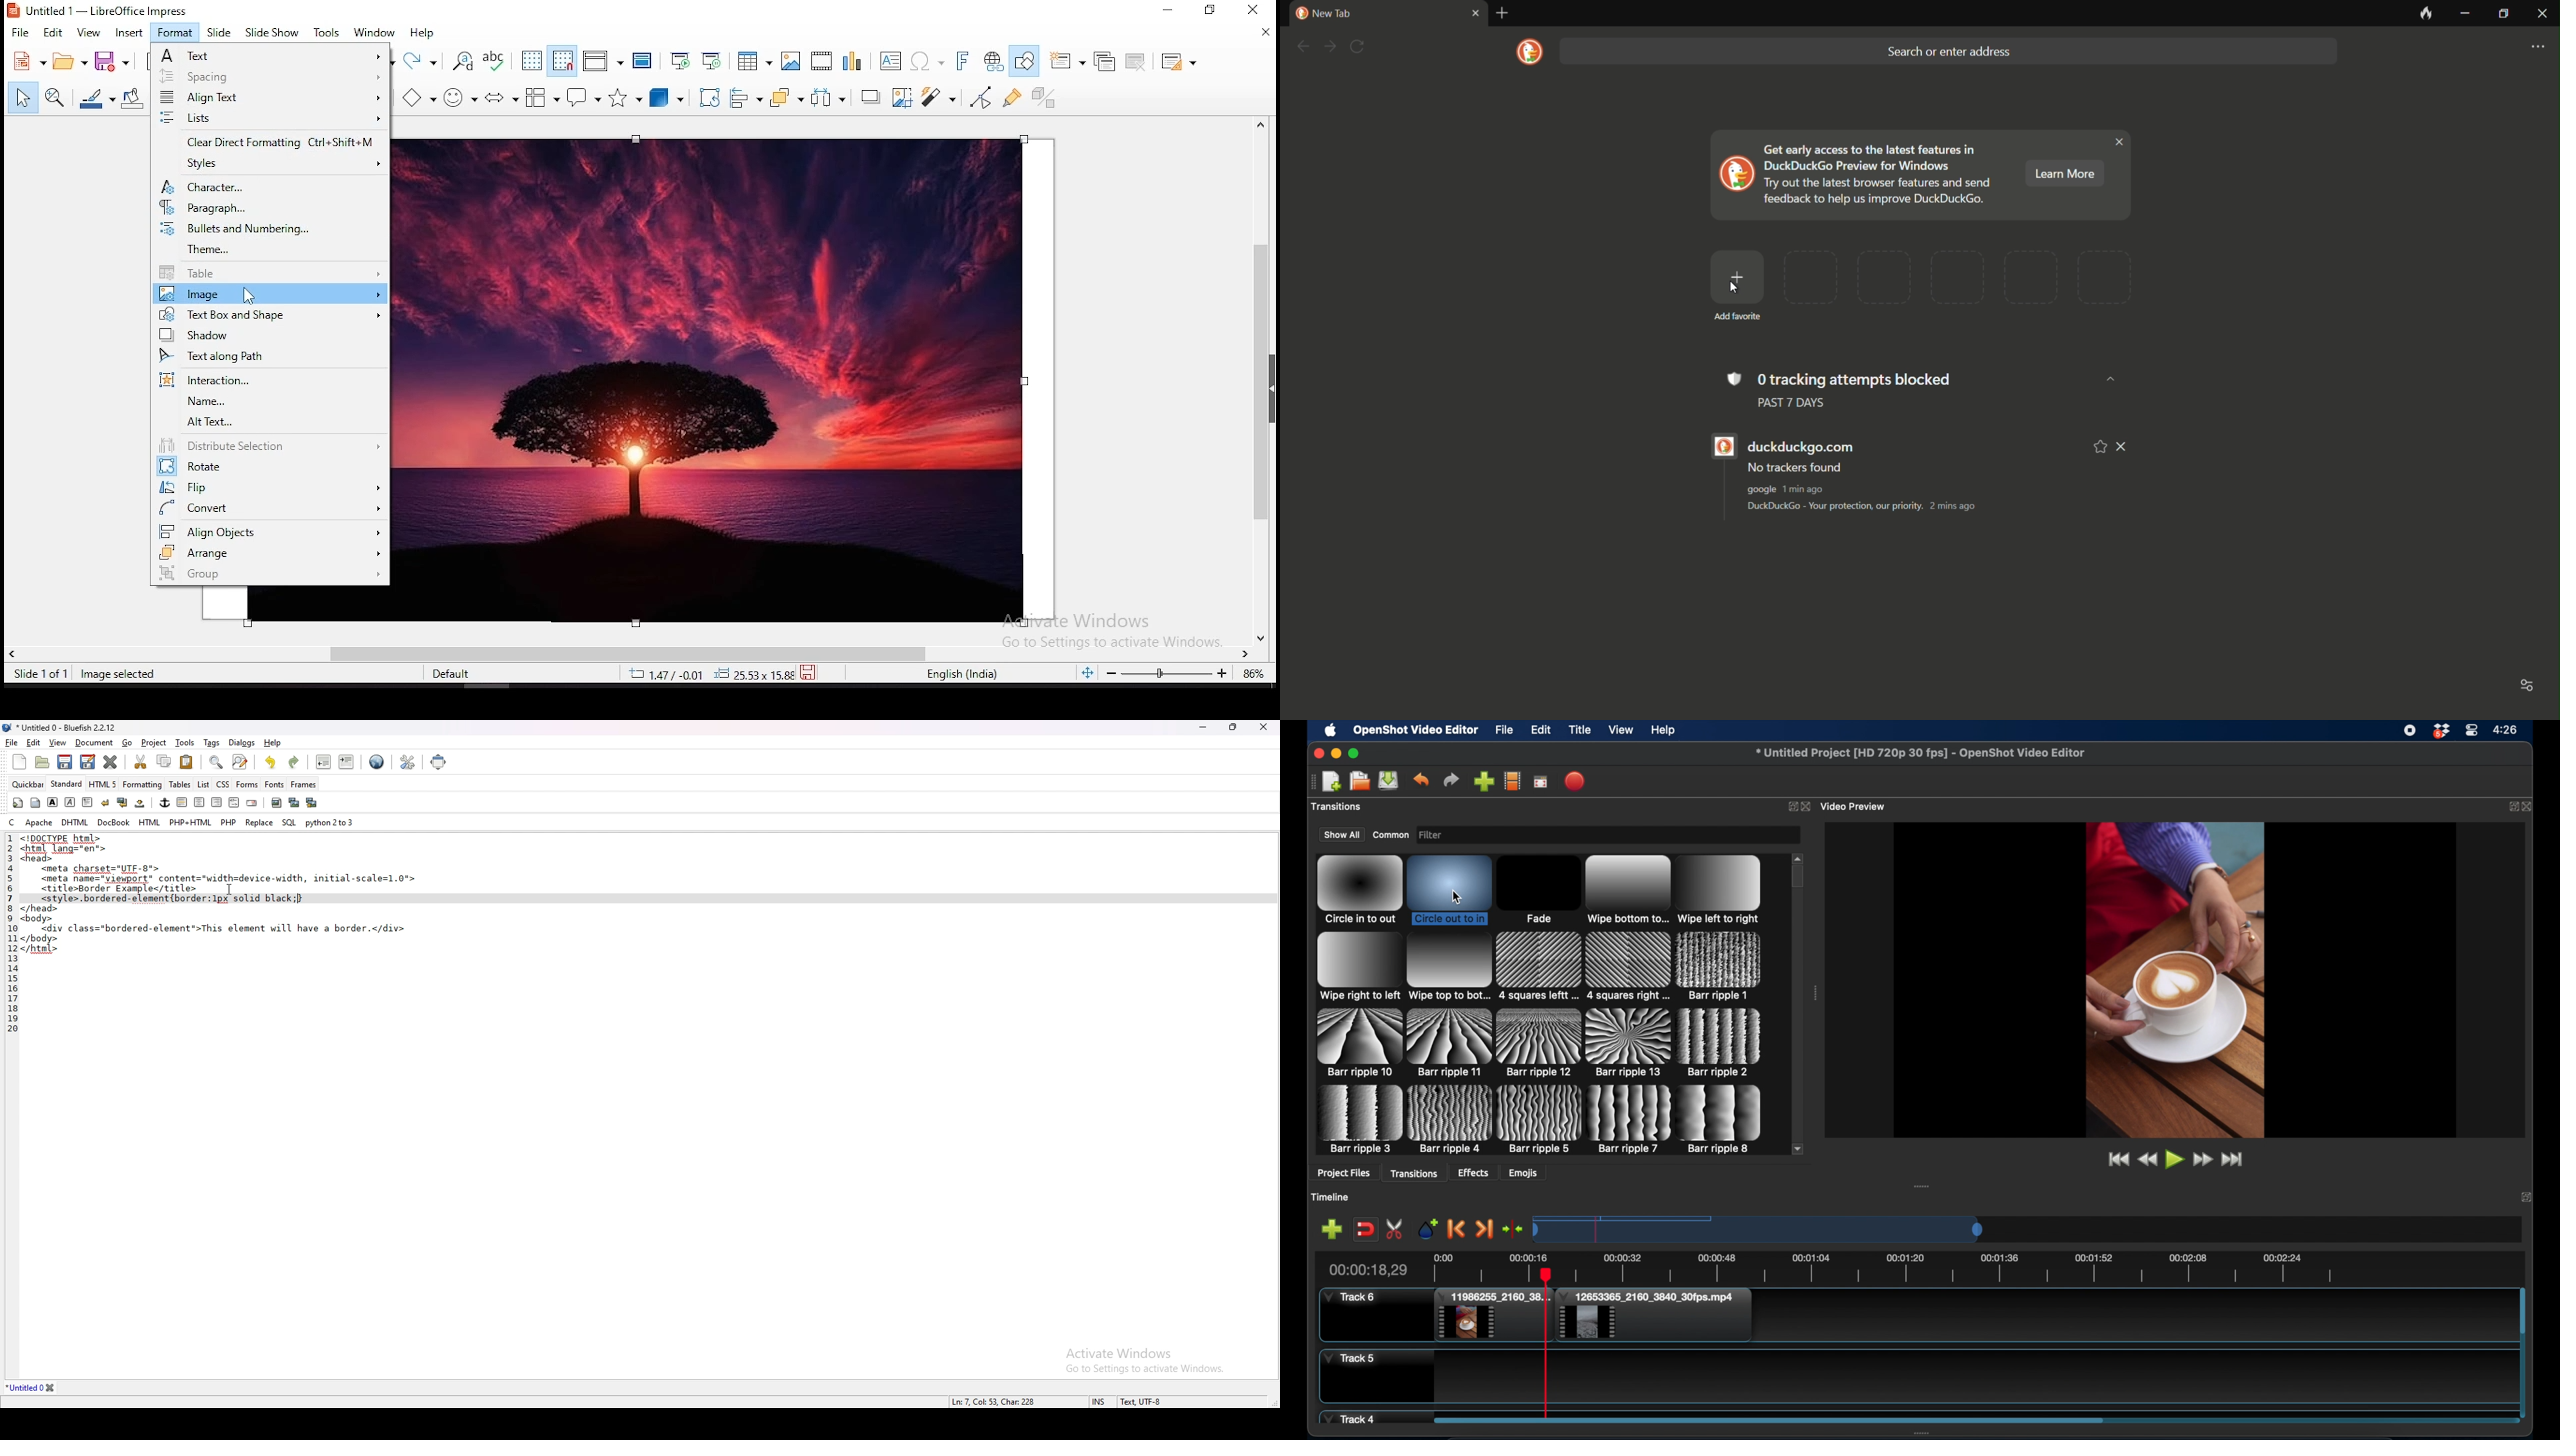 The width and height of the screenshot is (2576, 1456). I want to click on flowchart, so click(541, 97).